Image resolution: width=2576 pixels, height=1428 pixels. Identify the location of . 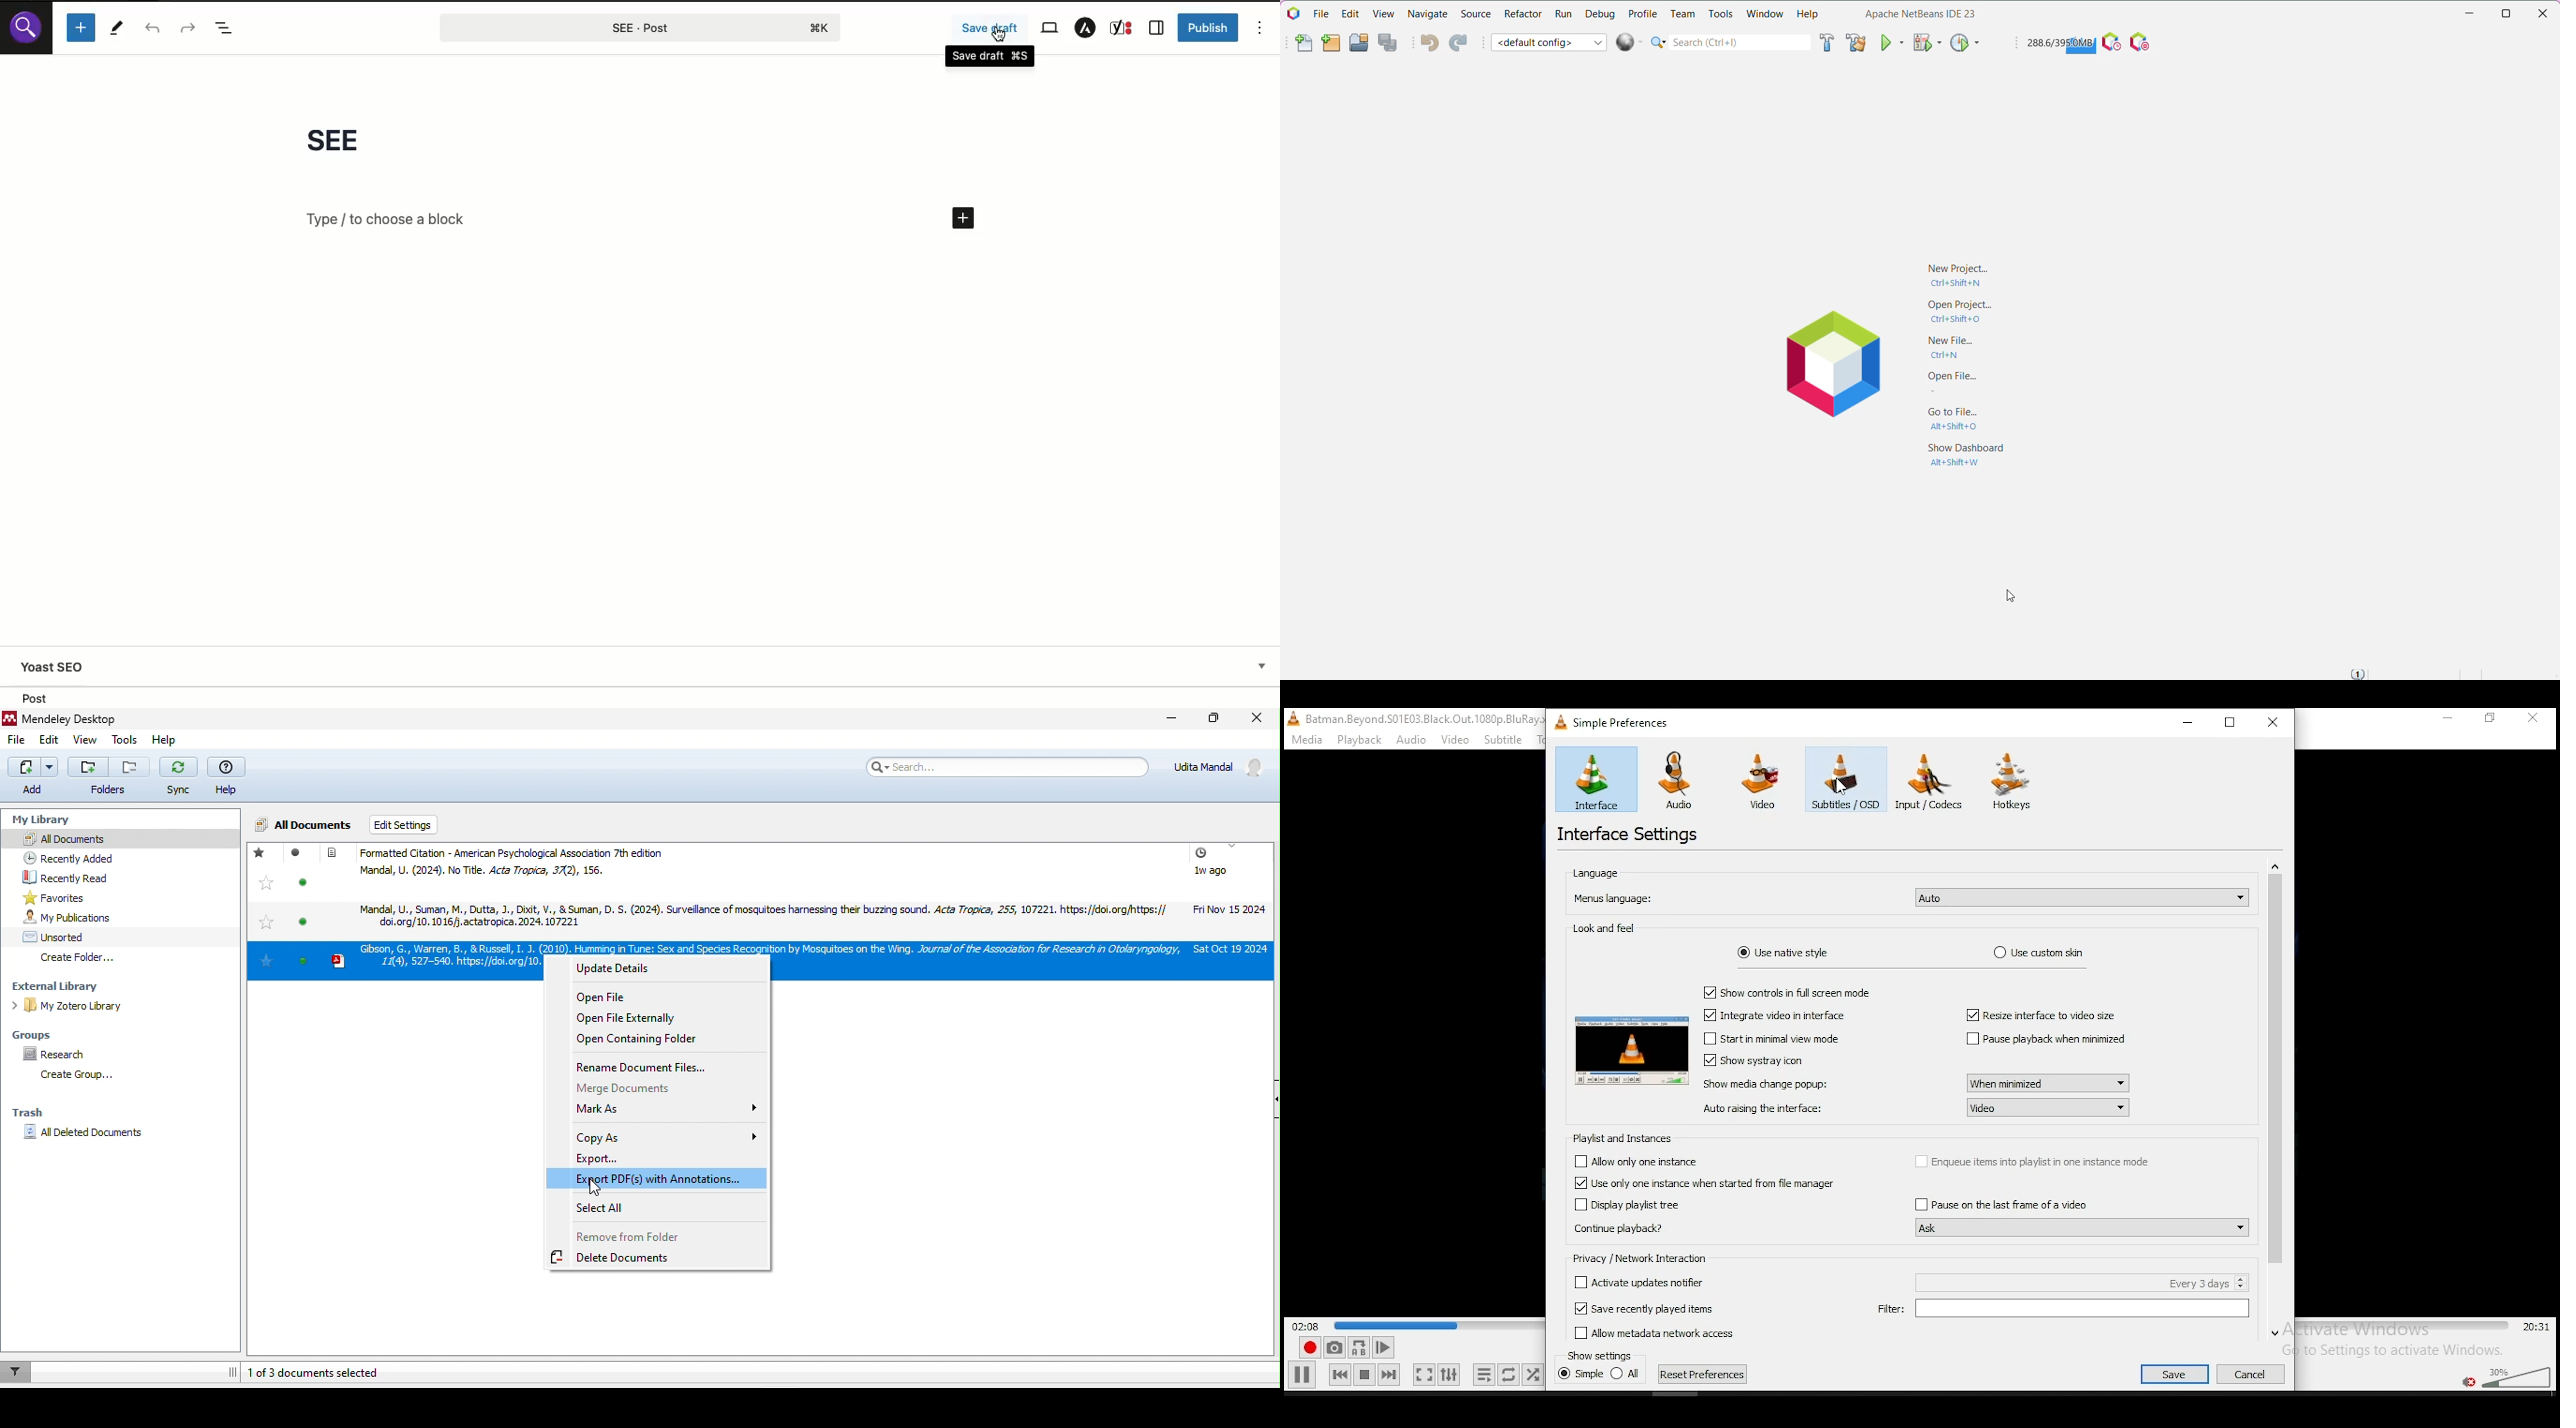
(1625, 1138).